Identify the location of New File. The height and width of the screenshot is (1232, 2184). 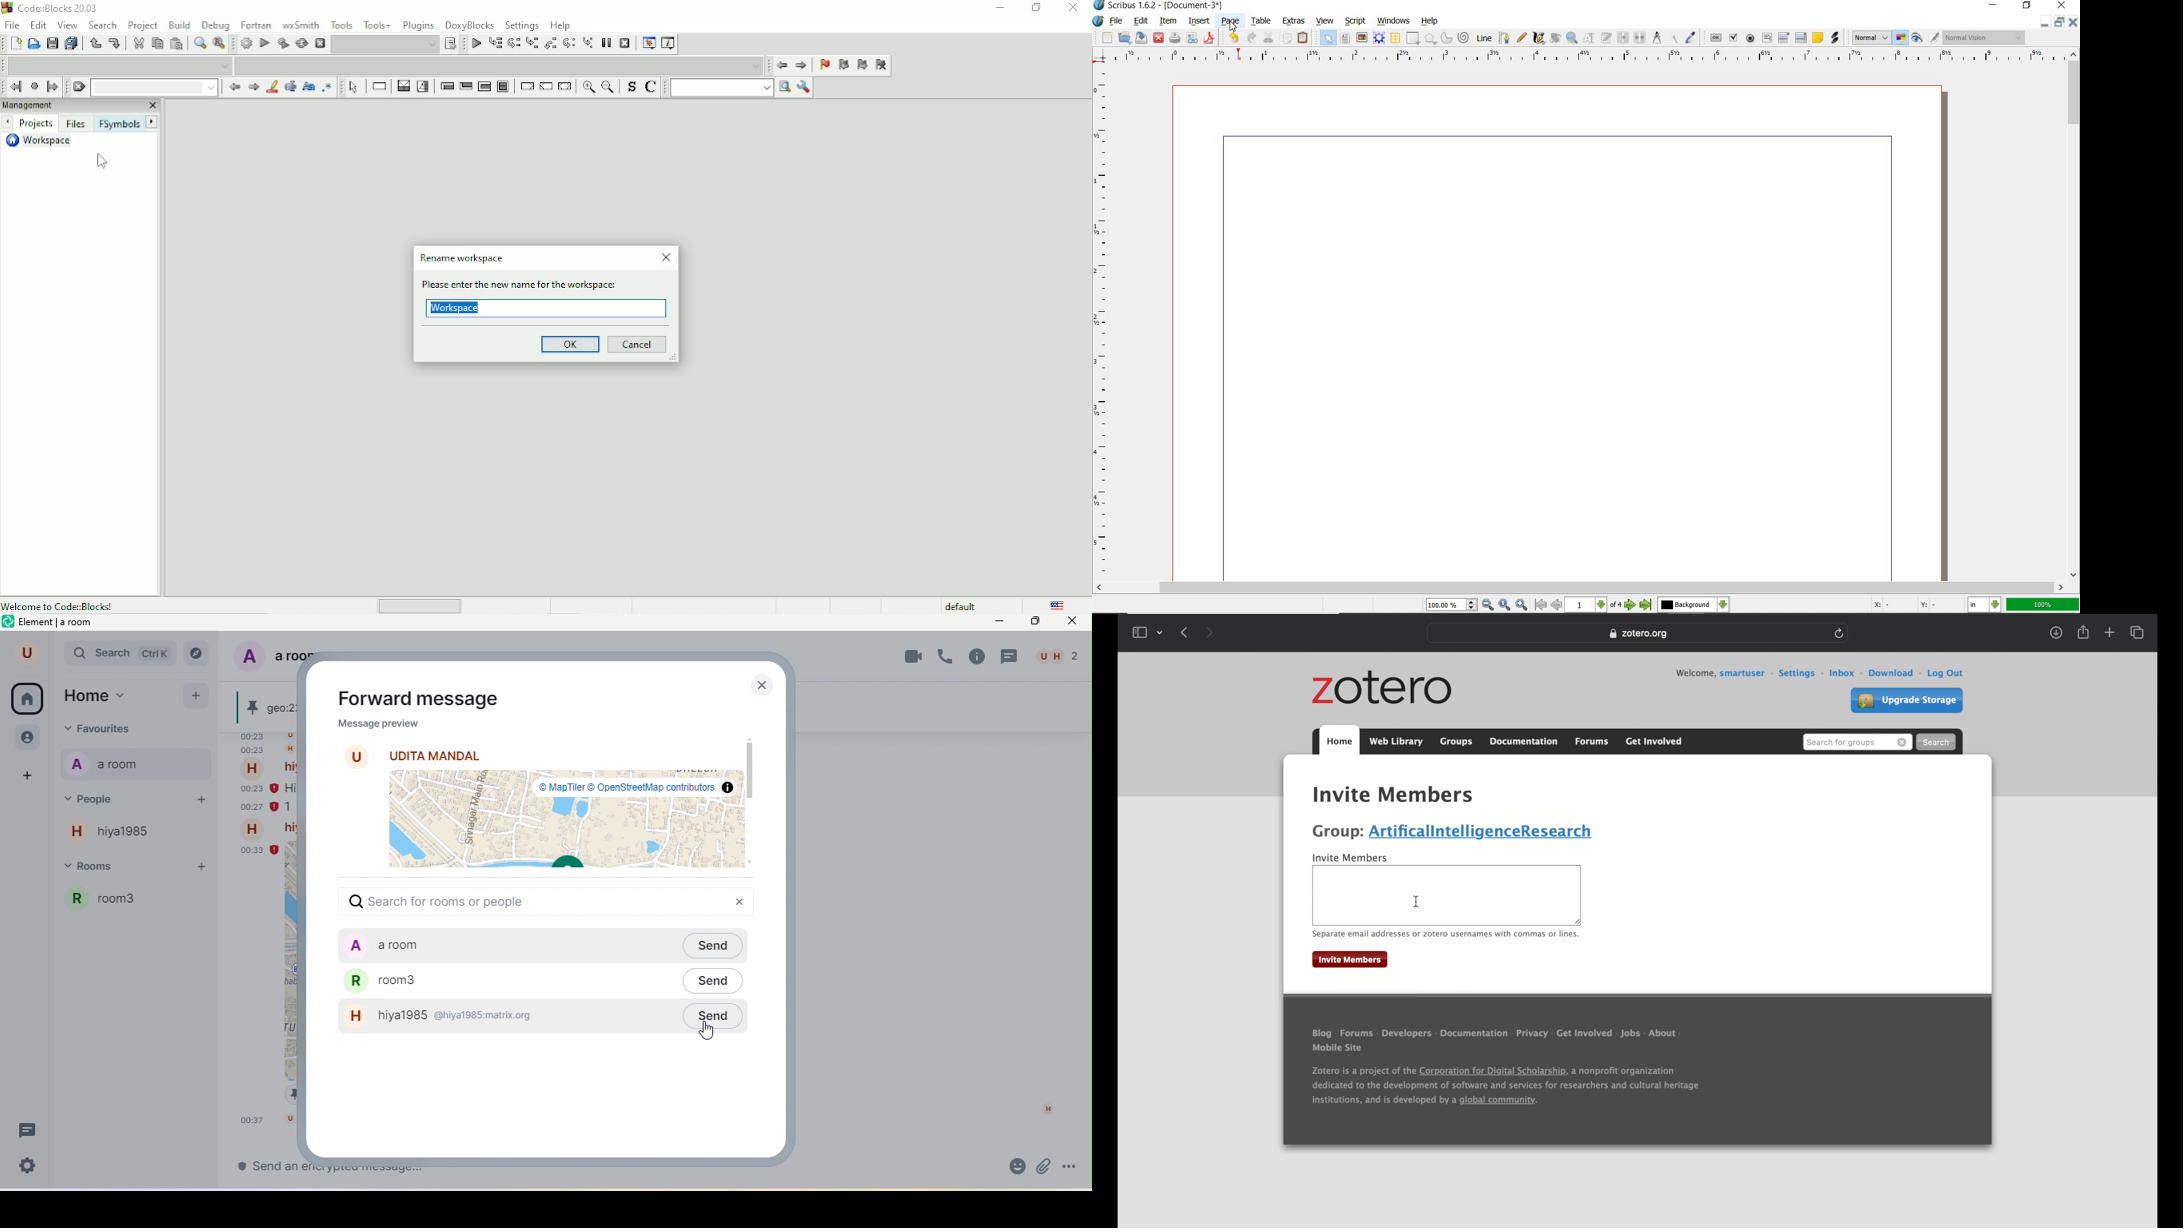
(16, 44).